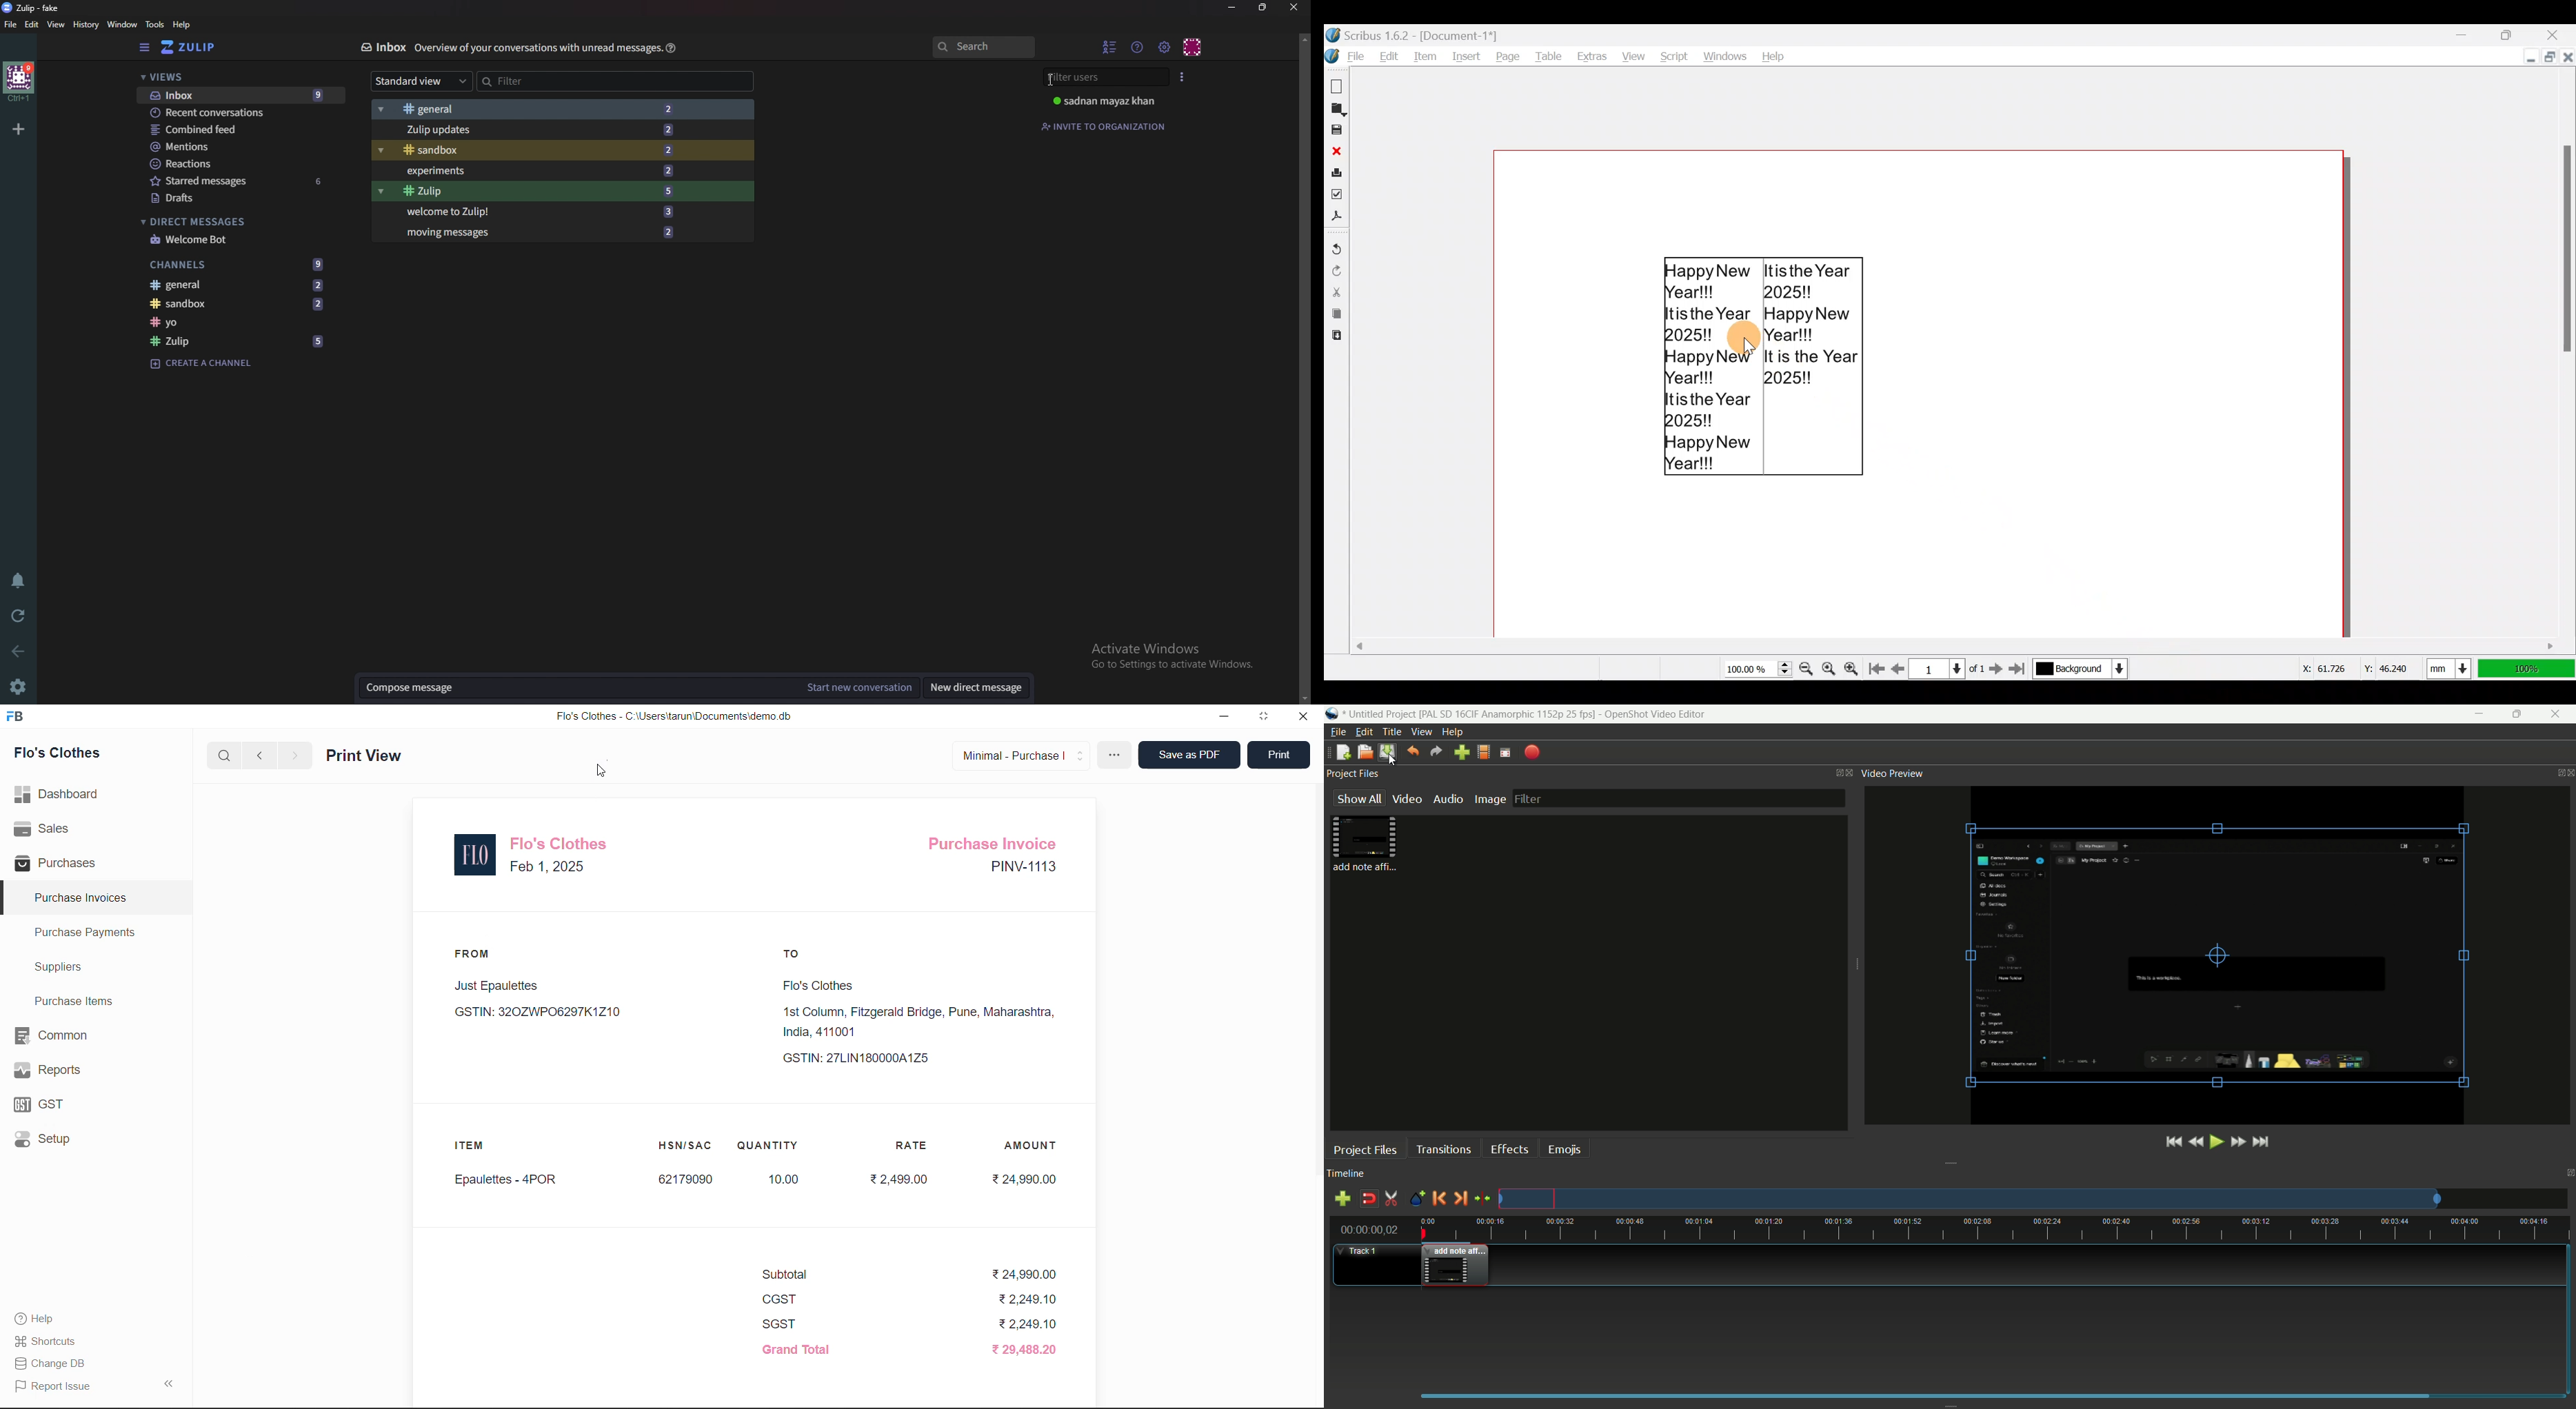 Image resolution: width=2576 pixels, height=1428 pixels. What do you see at coordinates (1762, 367) in the screenshot?
I see `Happy New Year` at bounding box center [1762, 367].